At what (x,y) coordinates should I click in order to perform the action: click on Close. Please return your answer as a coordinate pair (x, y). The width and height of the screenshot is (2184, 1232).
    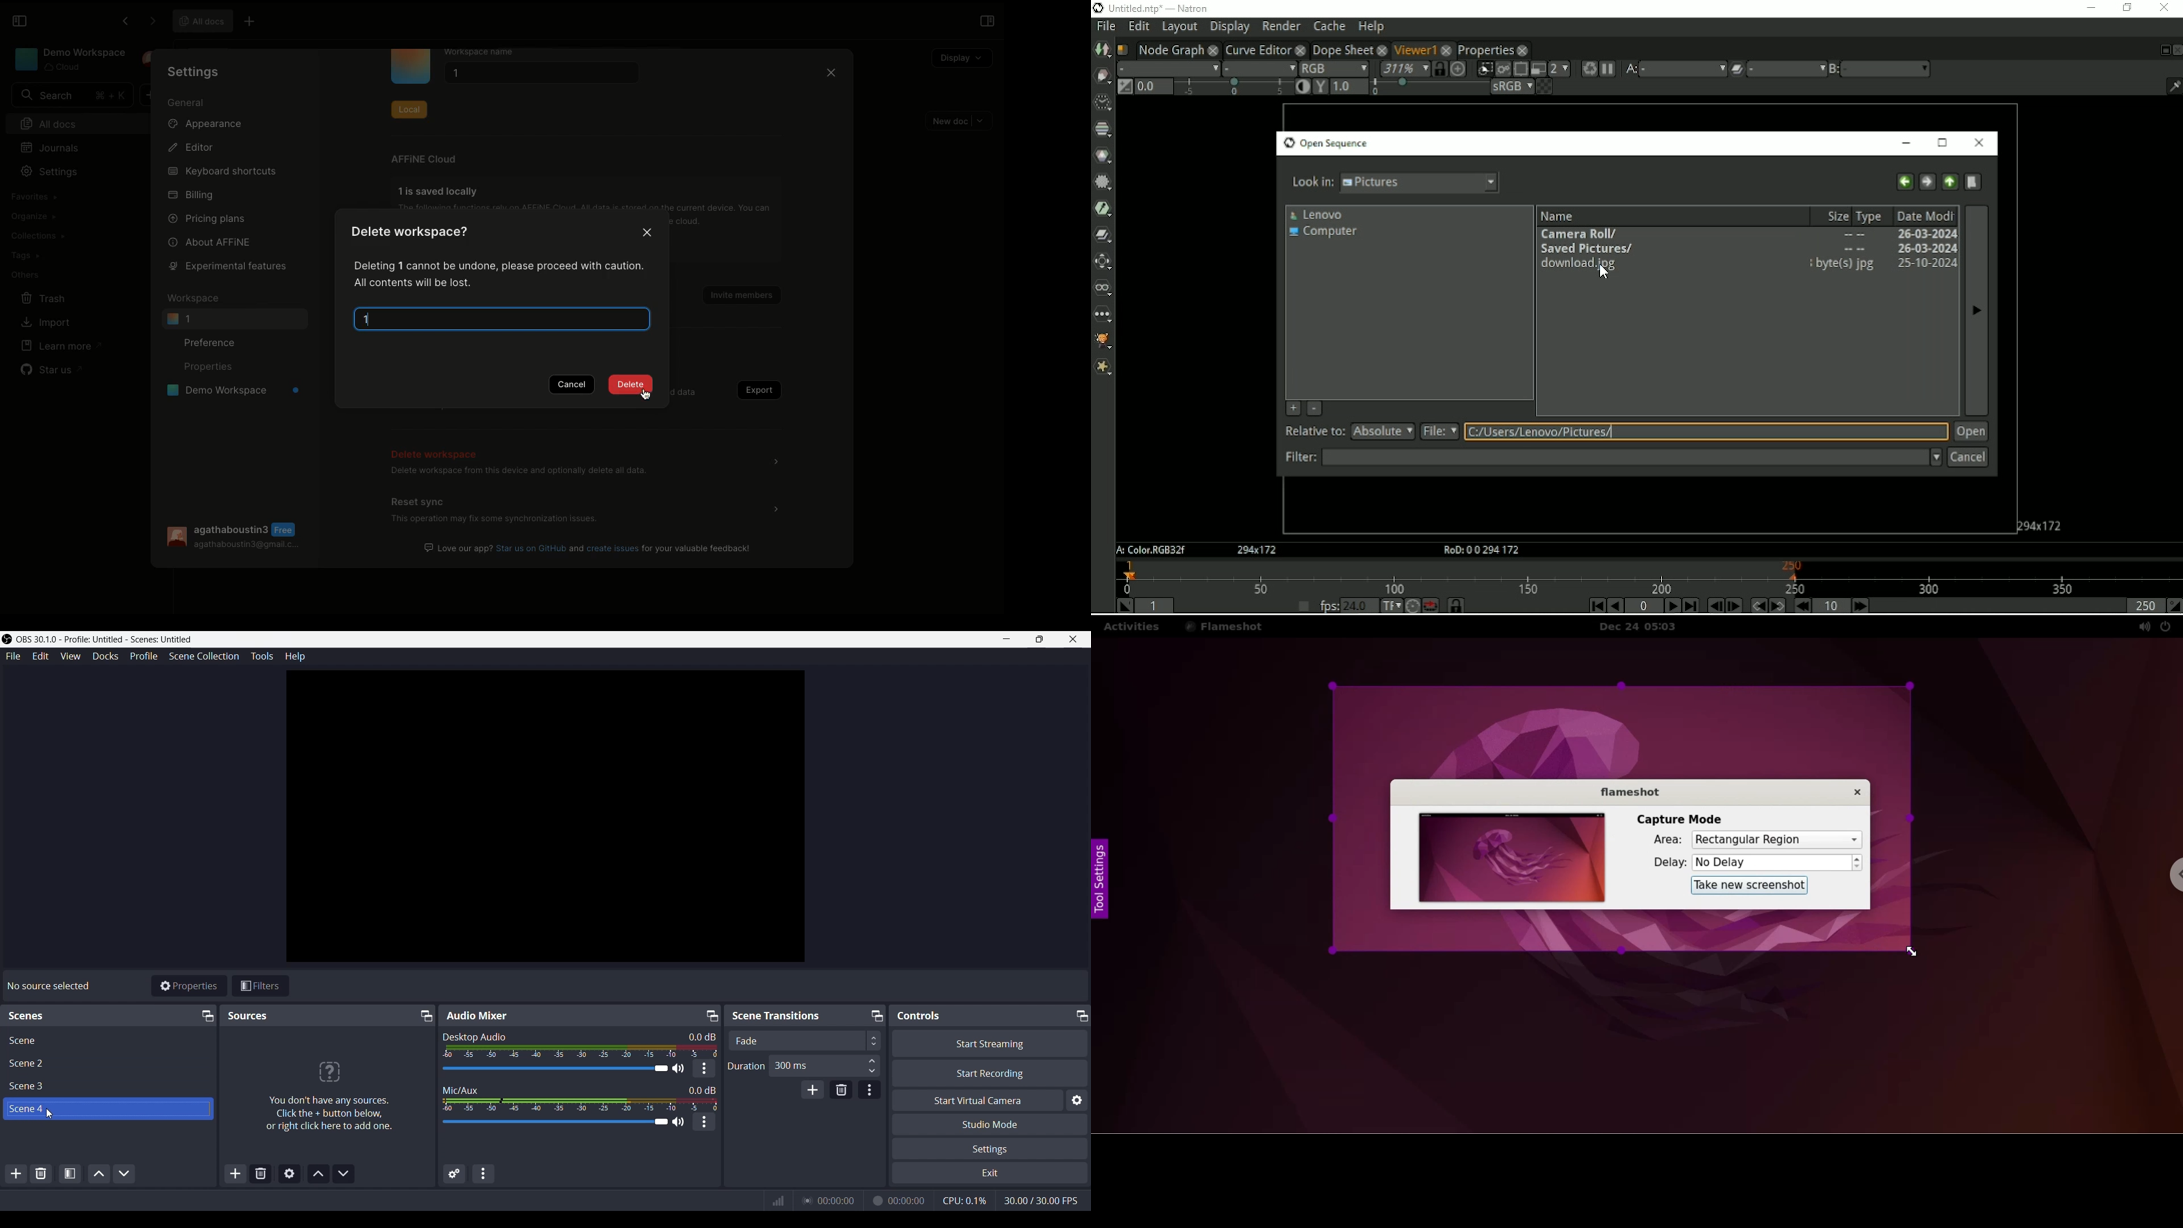
    Looking at the image, I should click on (830, 75).